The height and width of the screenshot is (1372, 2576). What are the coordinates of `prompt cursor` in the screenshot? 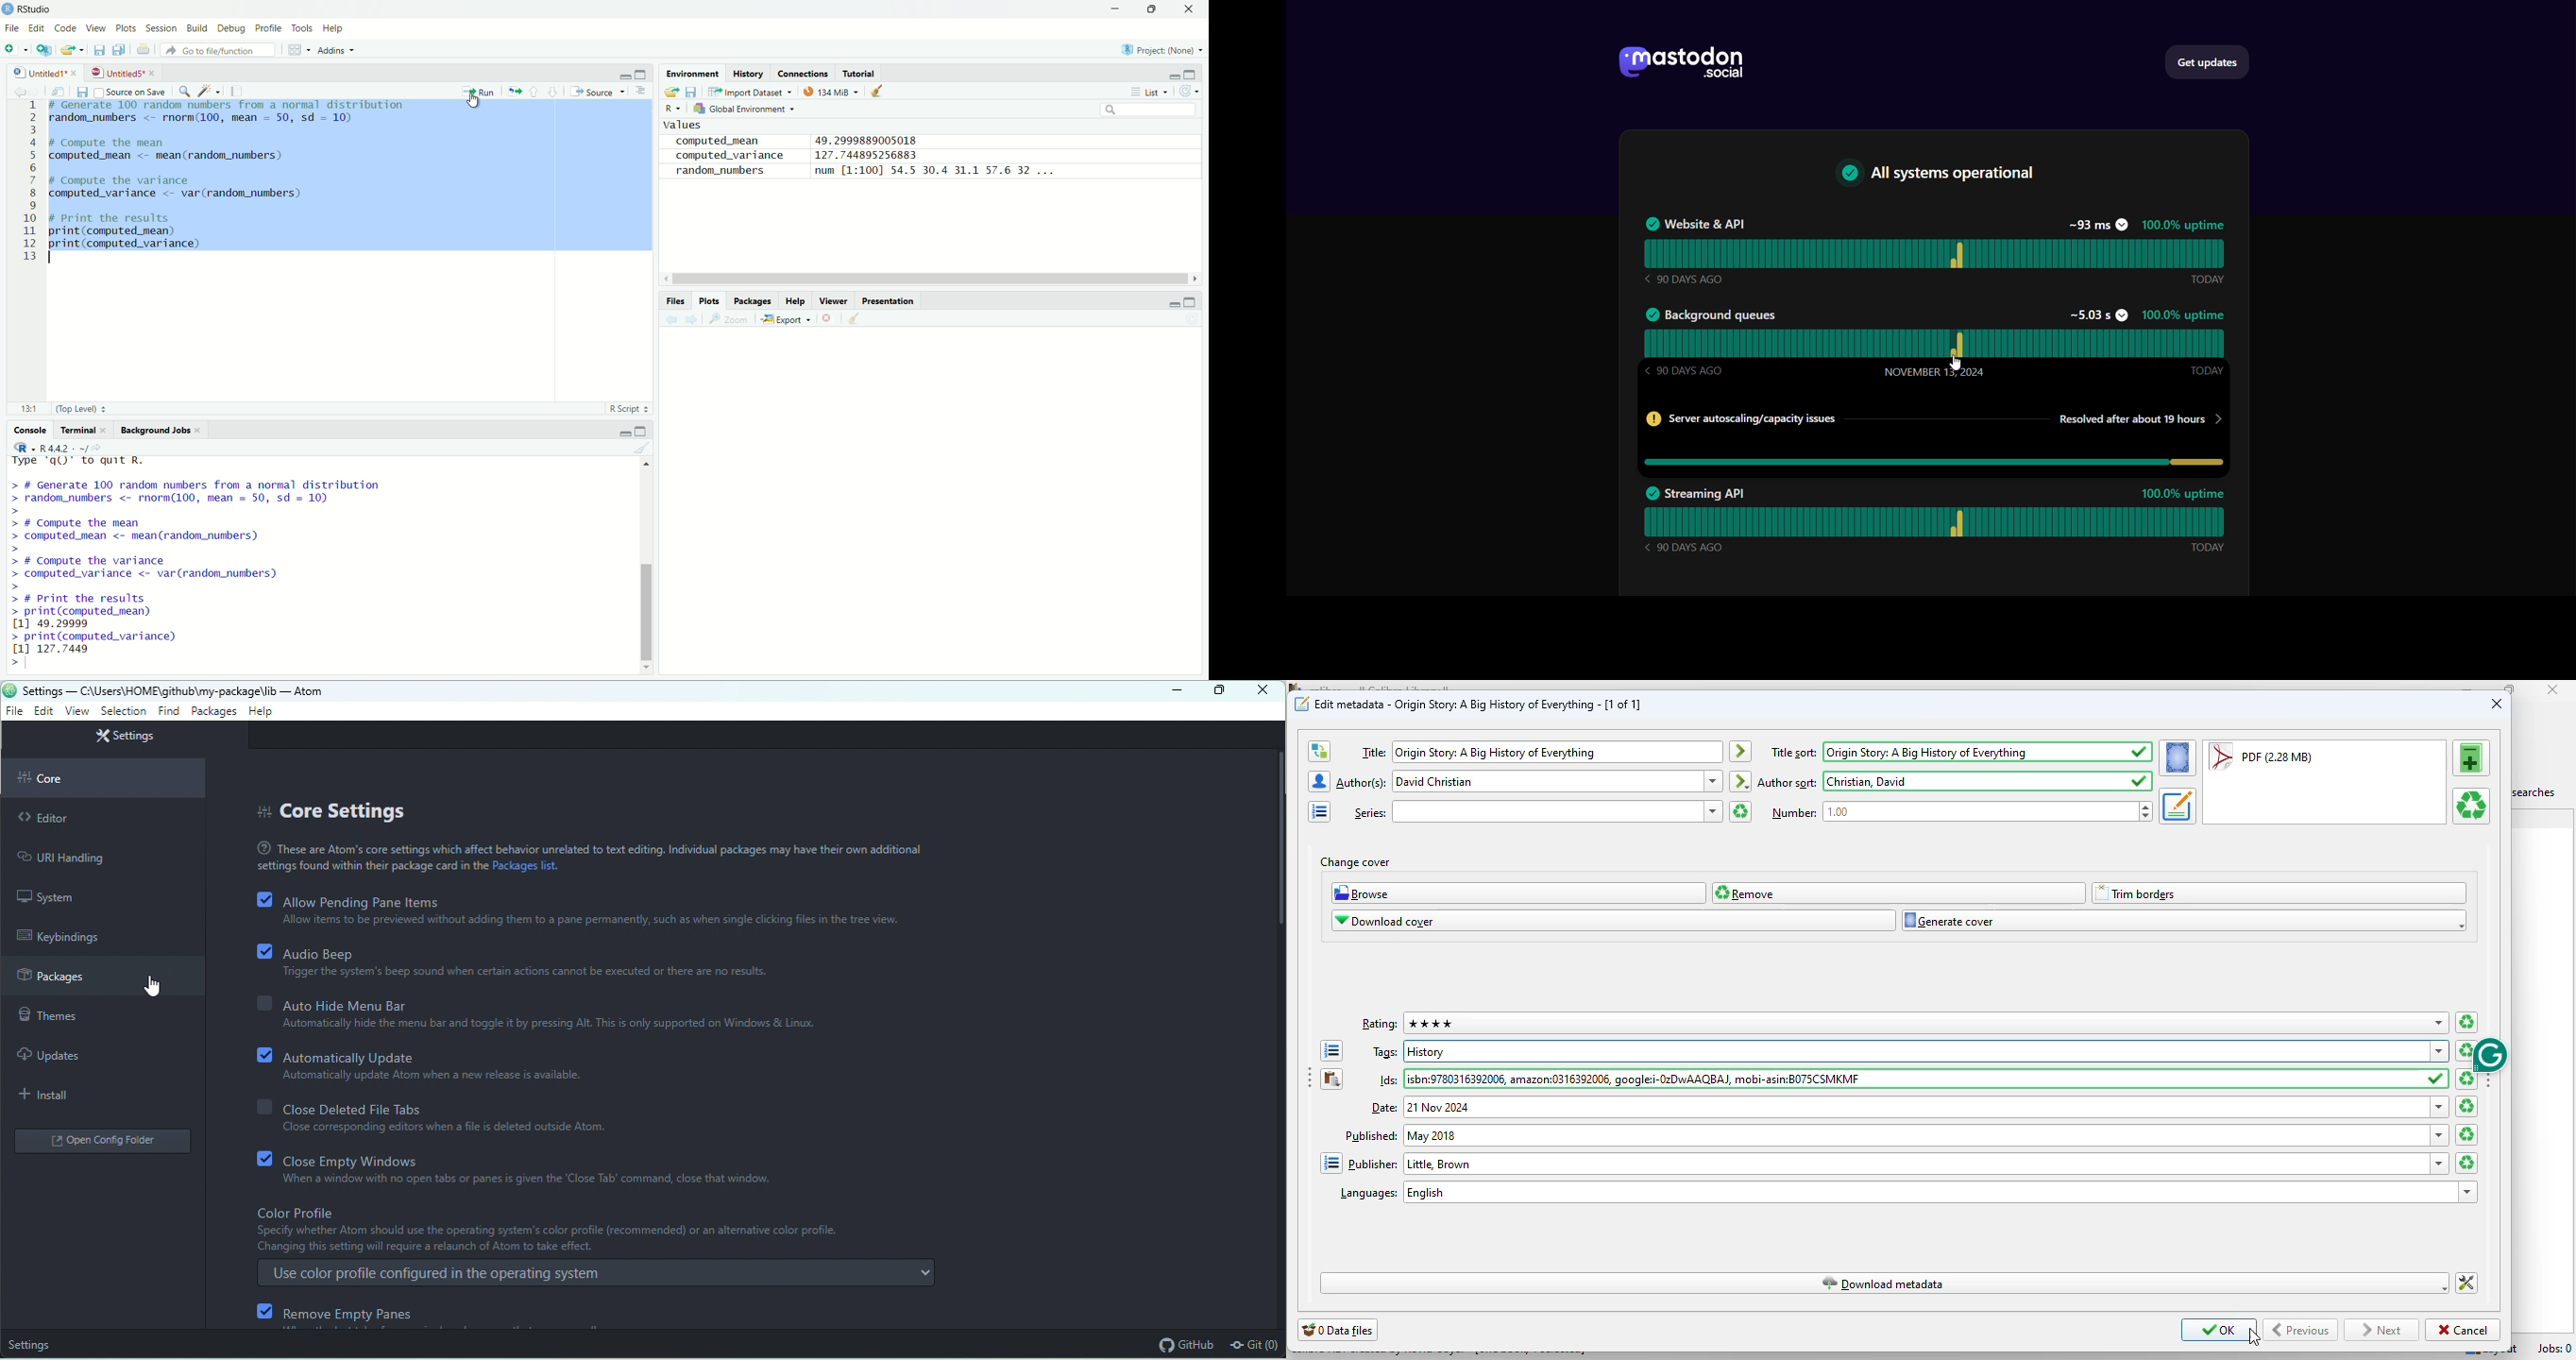 It's located at (10, 662).